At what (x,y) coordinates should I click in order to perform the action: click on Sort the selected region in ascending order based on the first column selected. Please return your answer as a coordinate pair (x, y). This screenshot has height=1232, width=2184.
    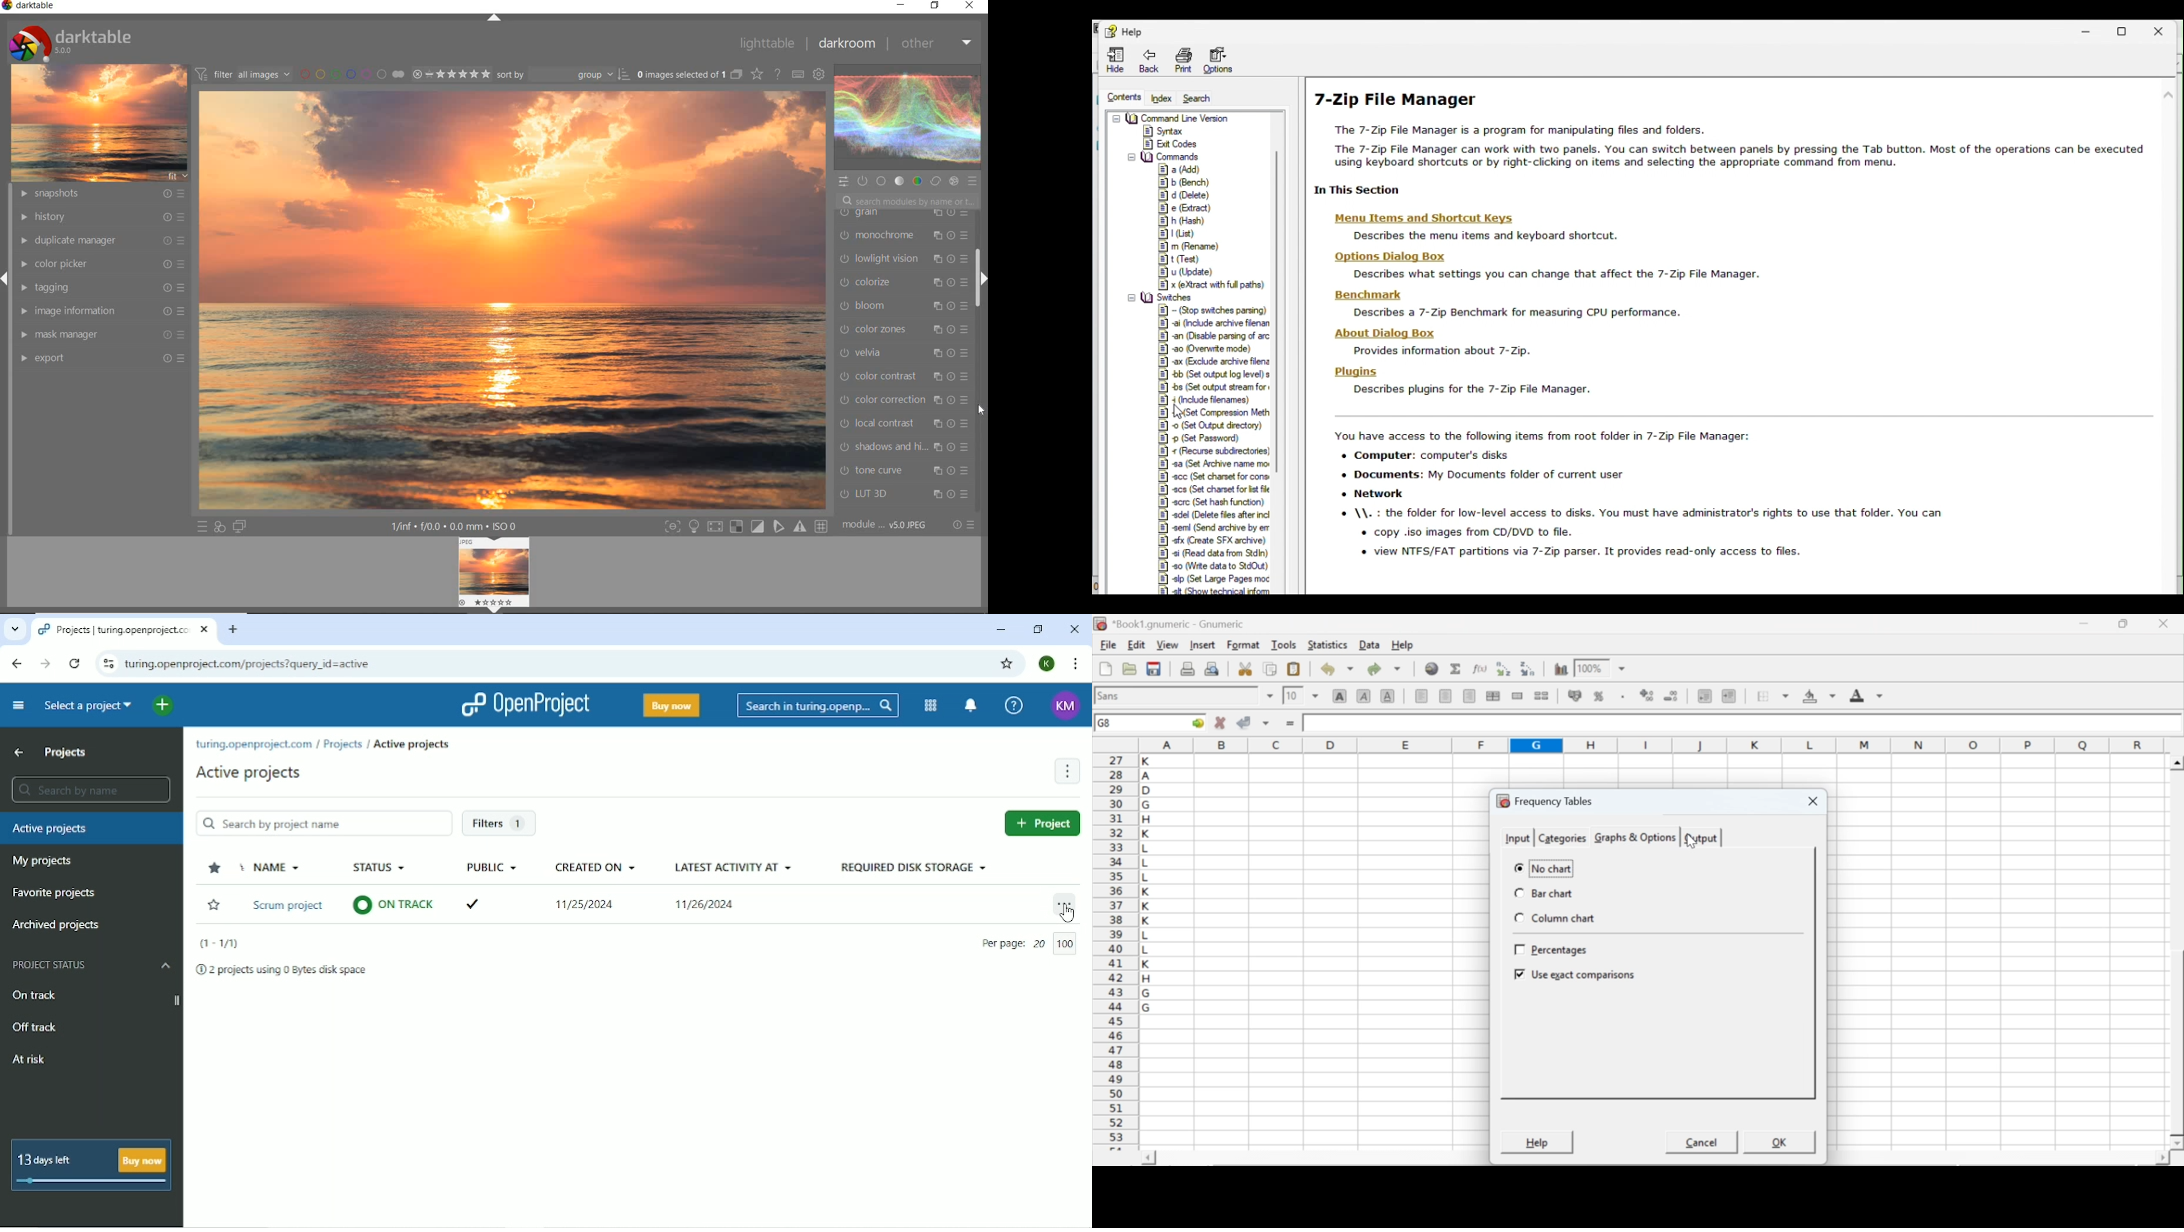
    Looking at the image, I should click on (1506, 669).